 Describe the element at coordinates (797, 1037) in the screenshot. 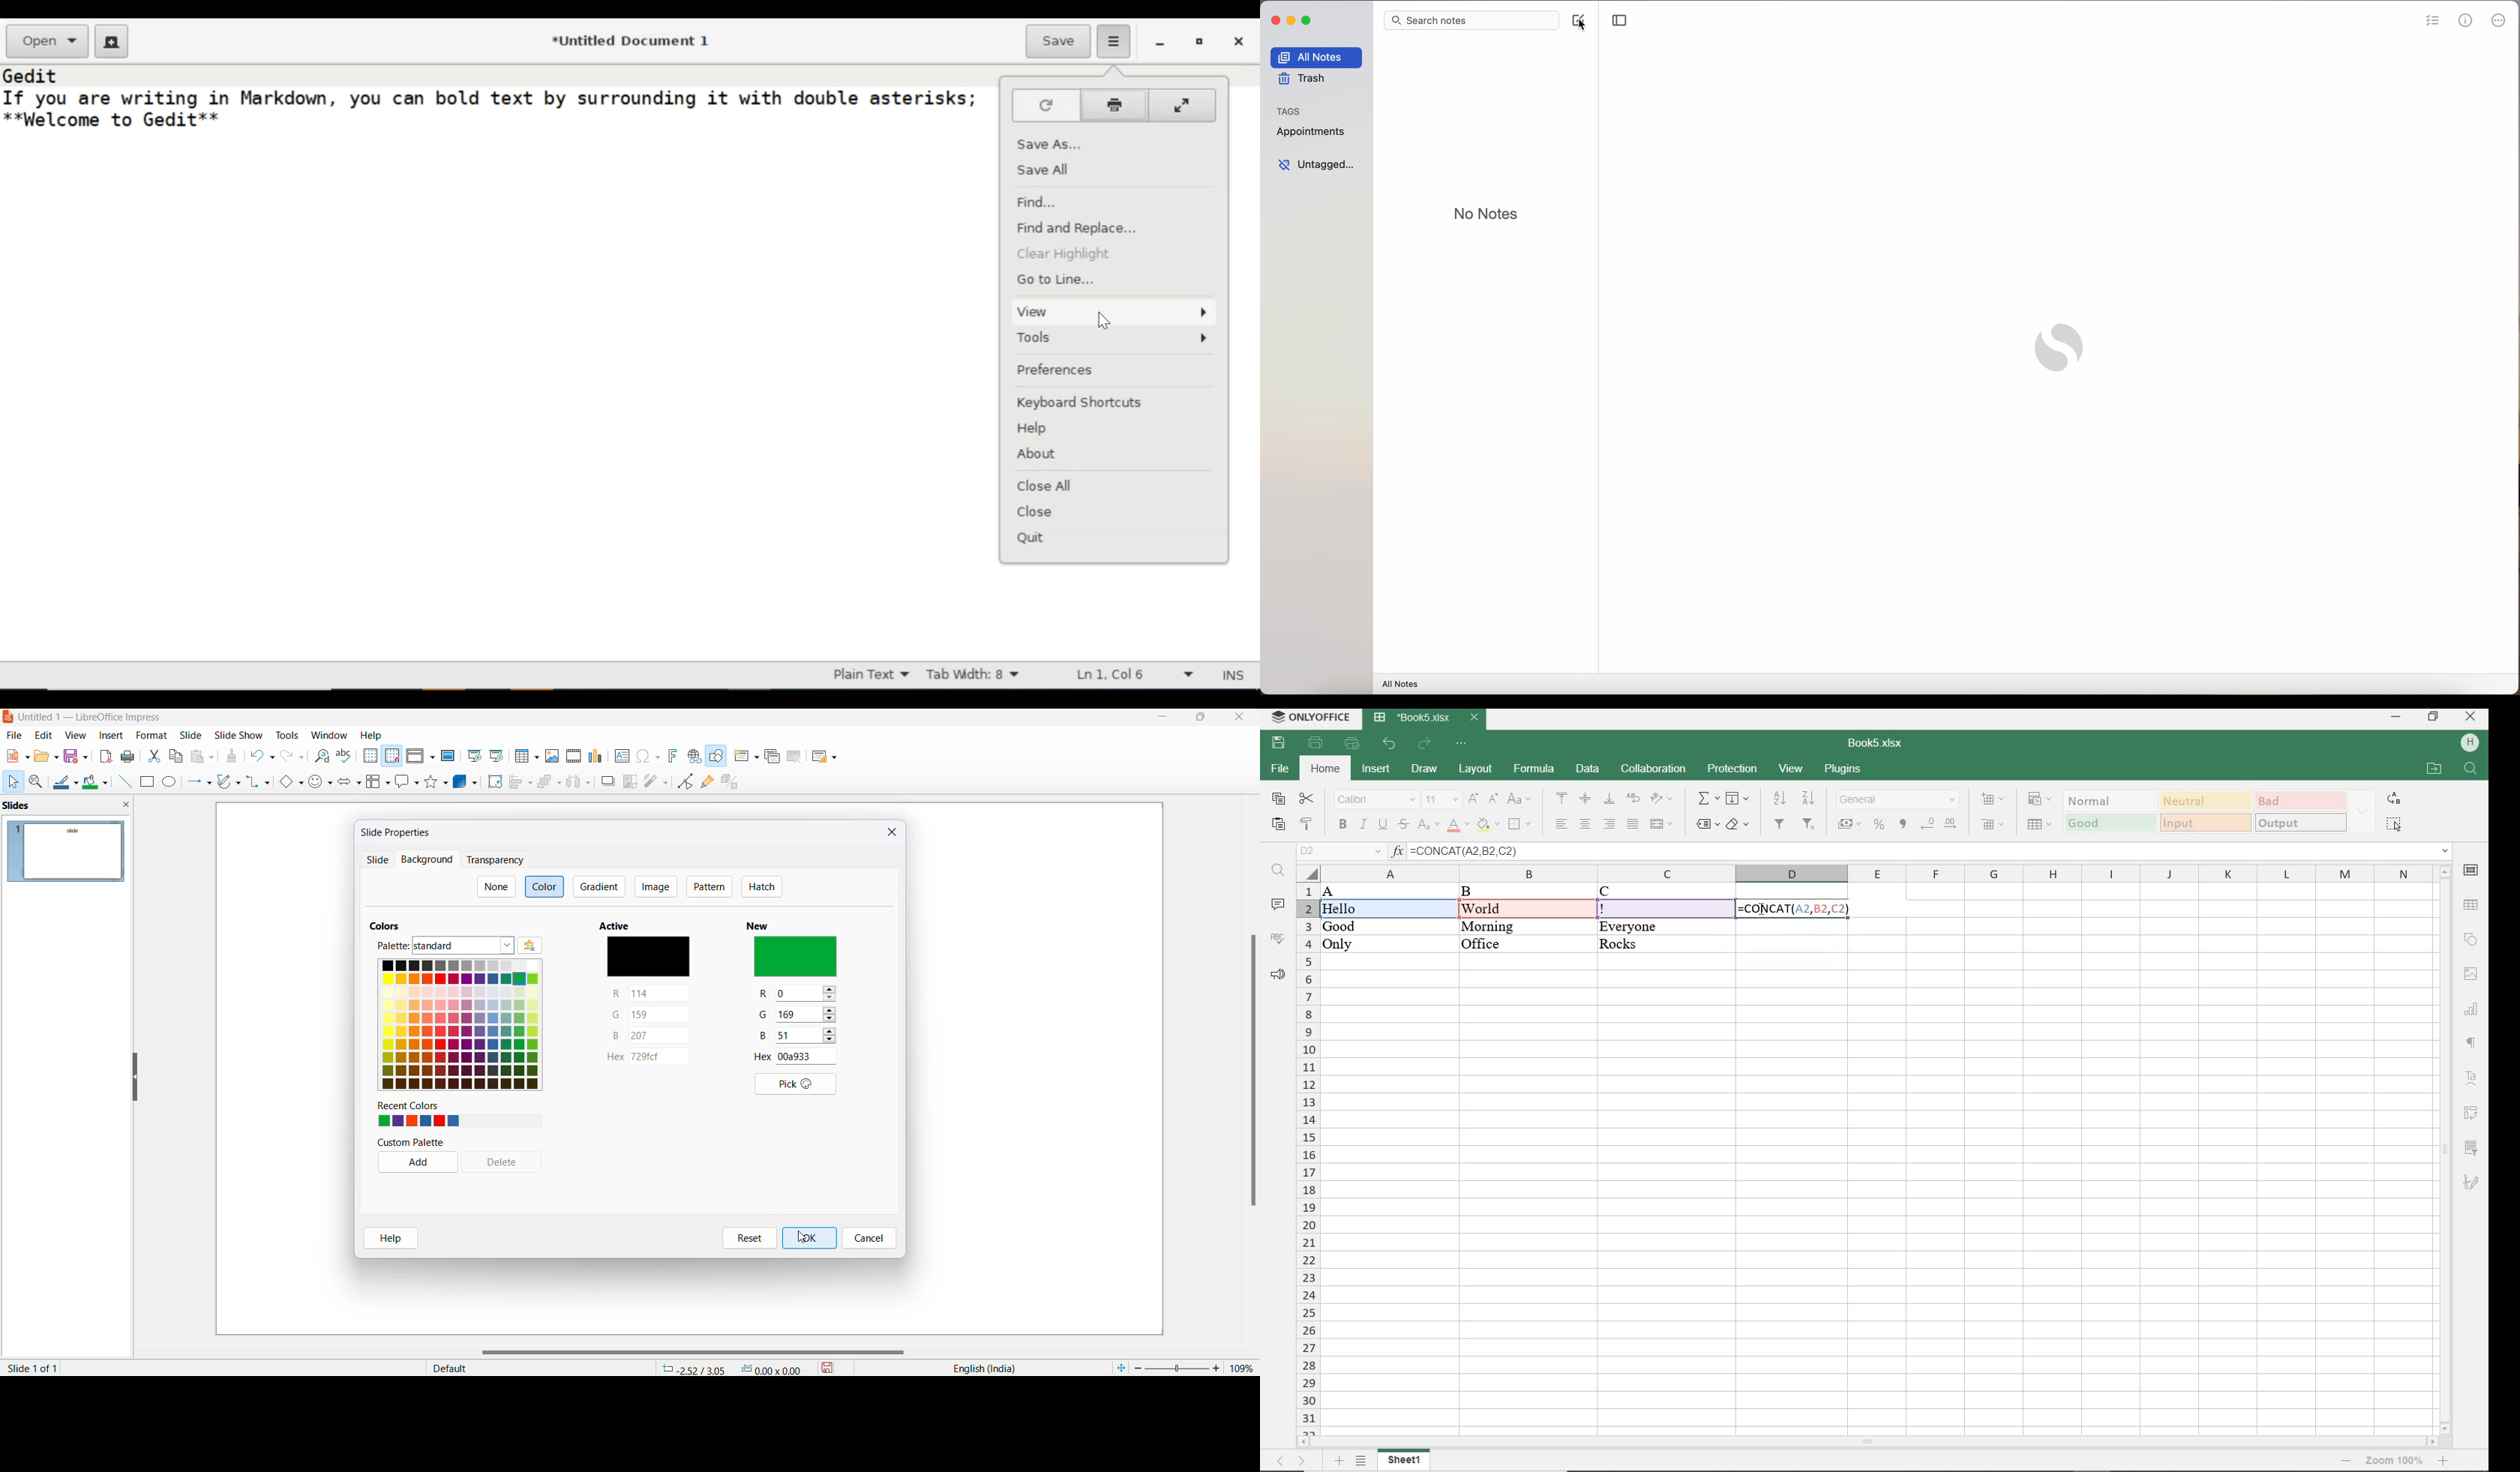

I see `B value ` at that location.